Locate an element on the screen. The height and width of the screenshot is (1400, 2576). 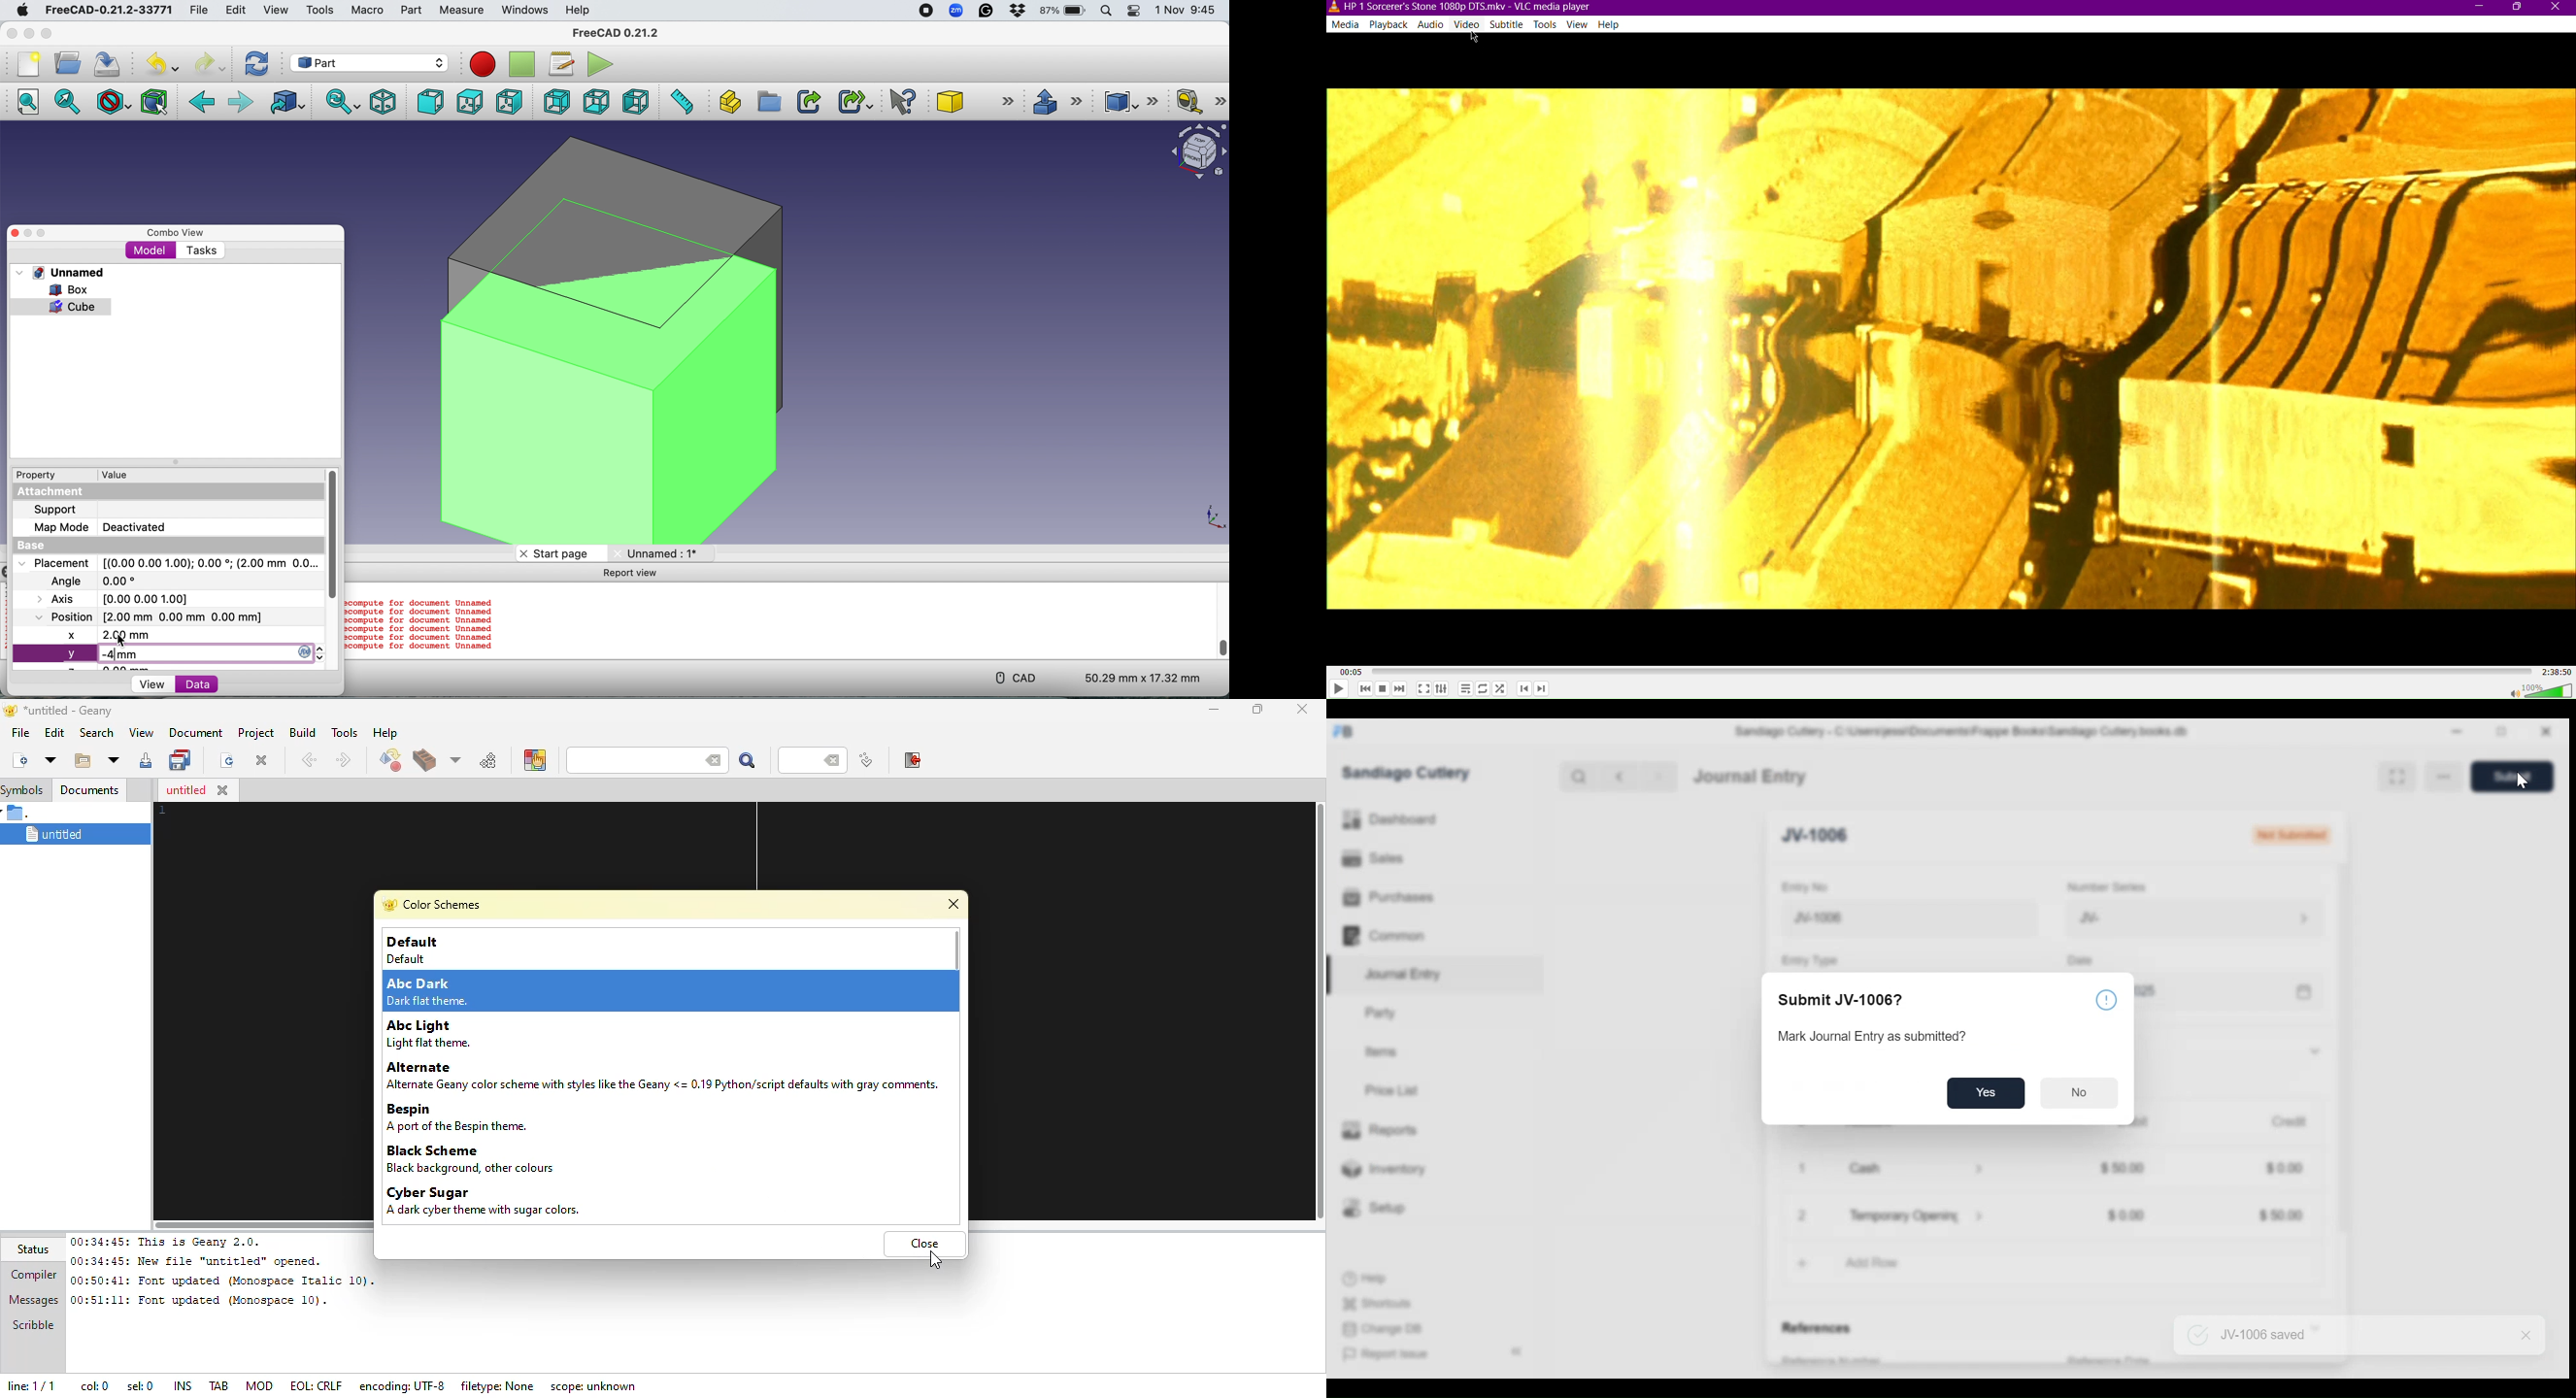
jump to line is located at coordinates (864, 761).